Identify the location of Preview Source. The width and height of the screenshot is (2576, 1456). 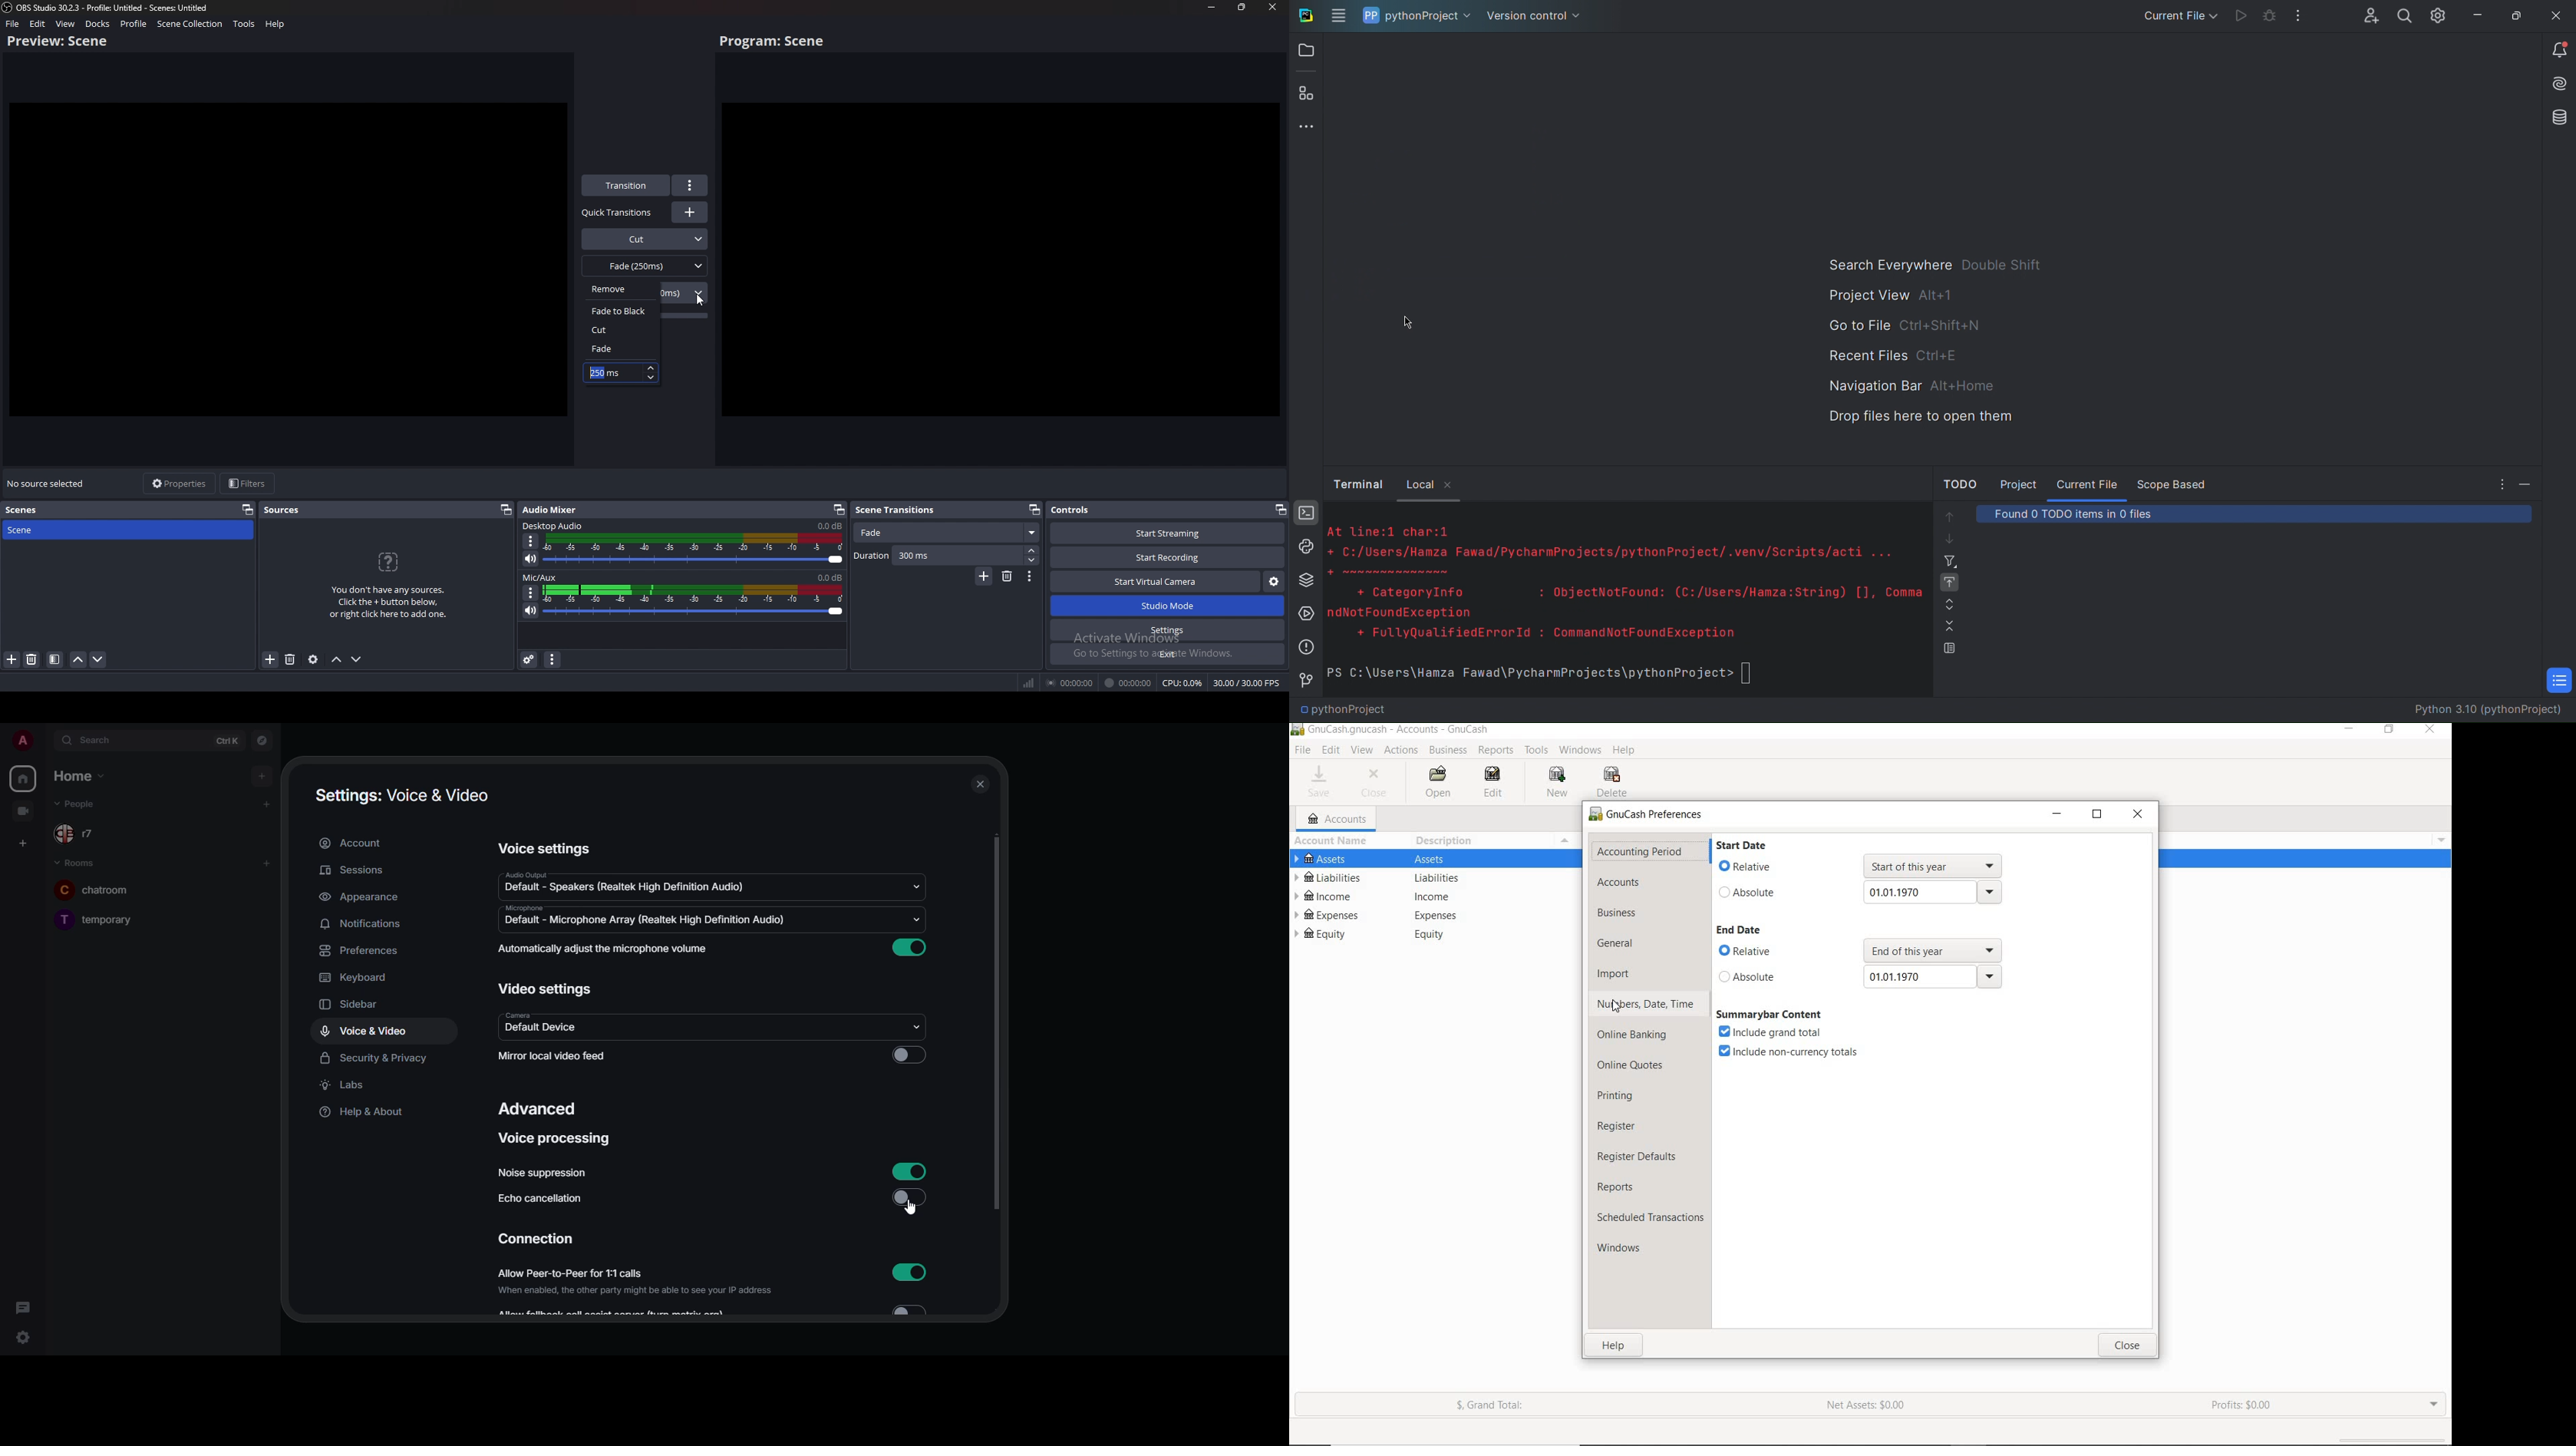
(1950, 649).